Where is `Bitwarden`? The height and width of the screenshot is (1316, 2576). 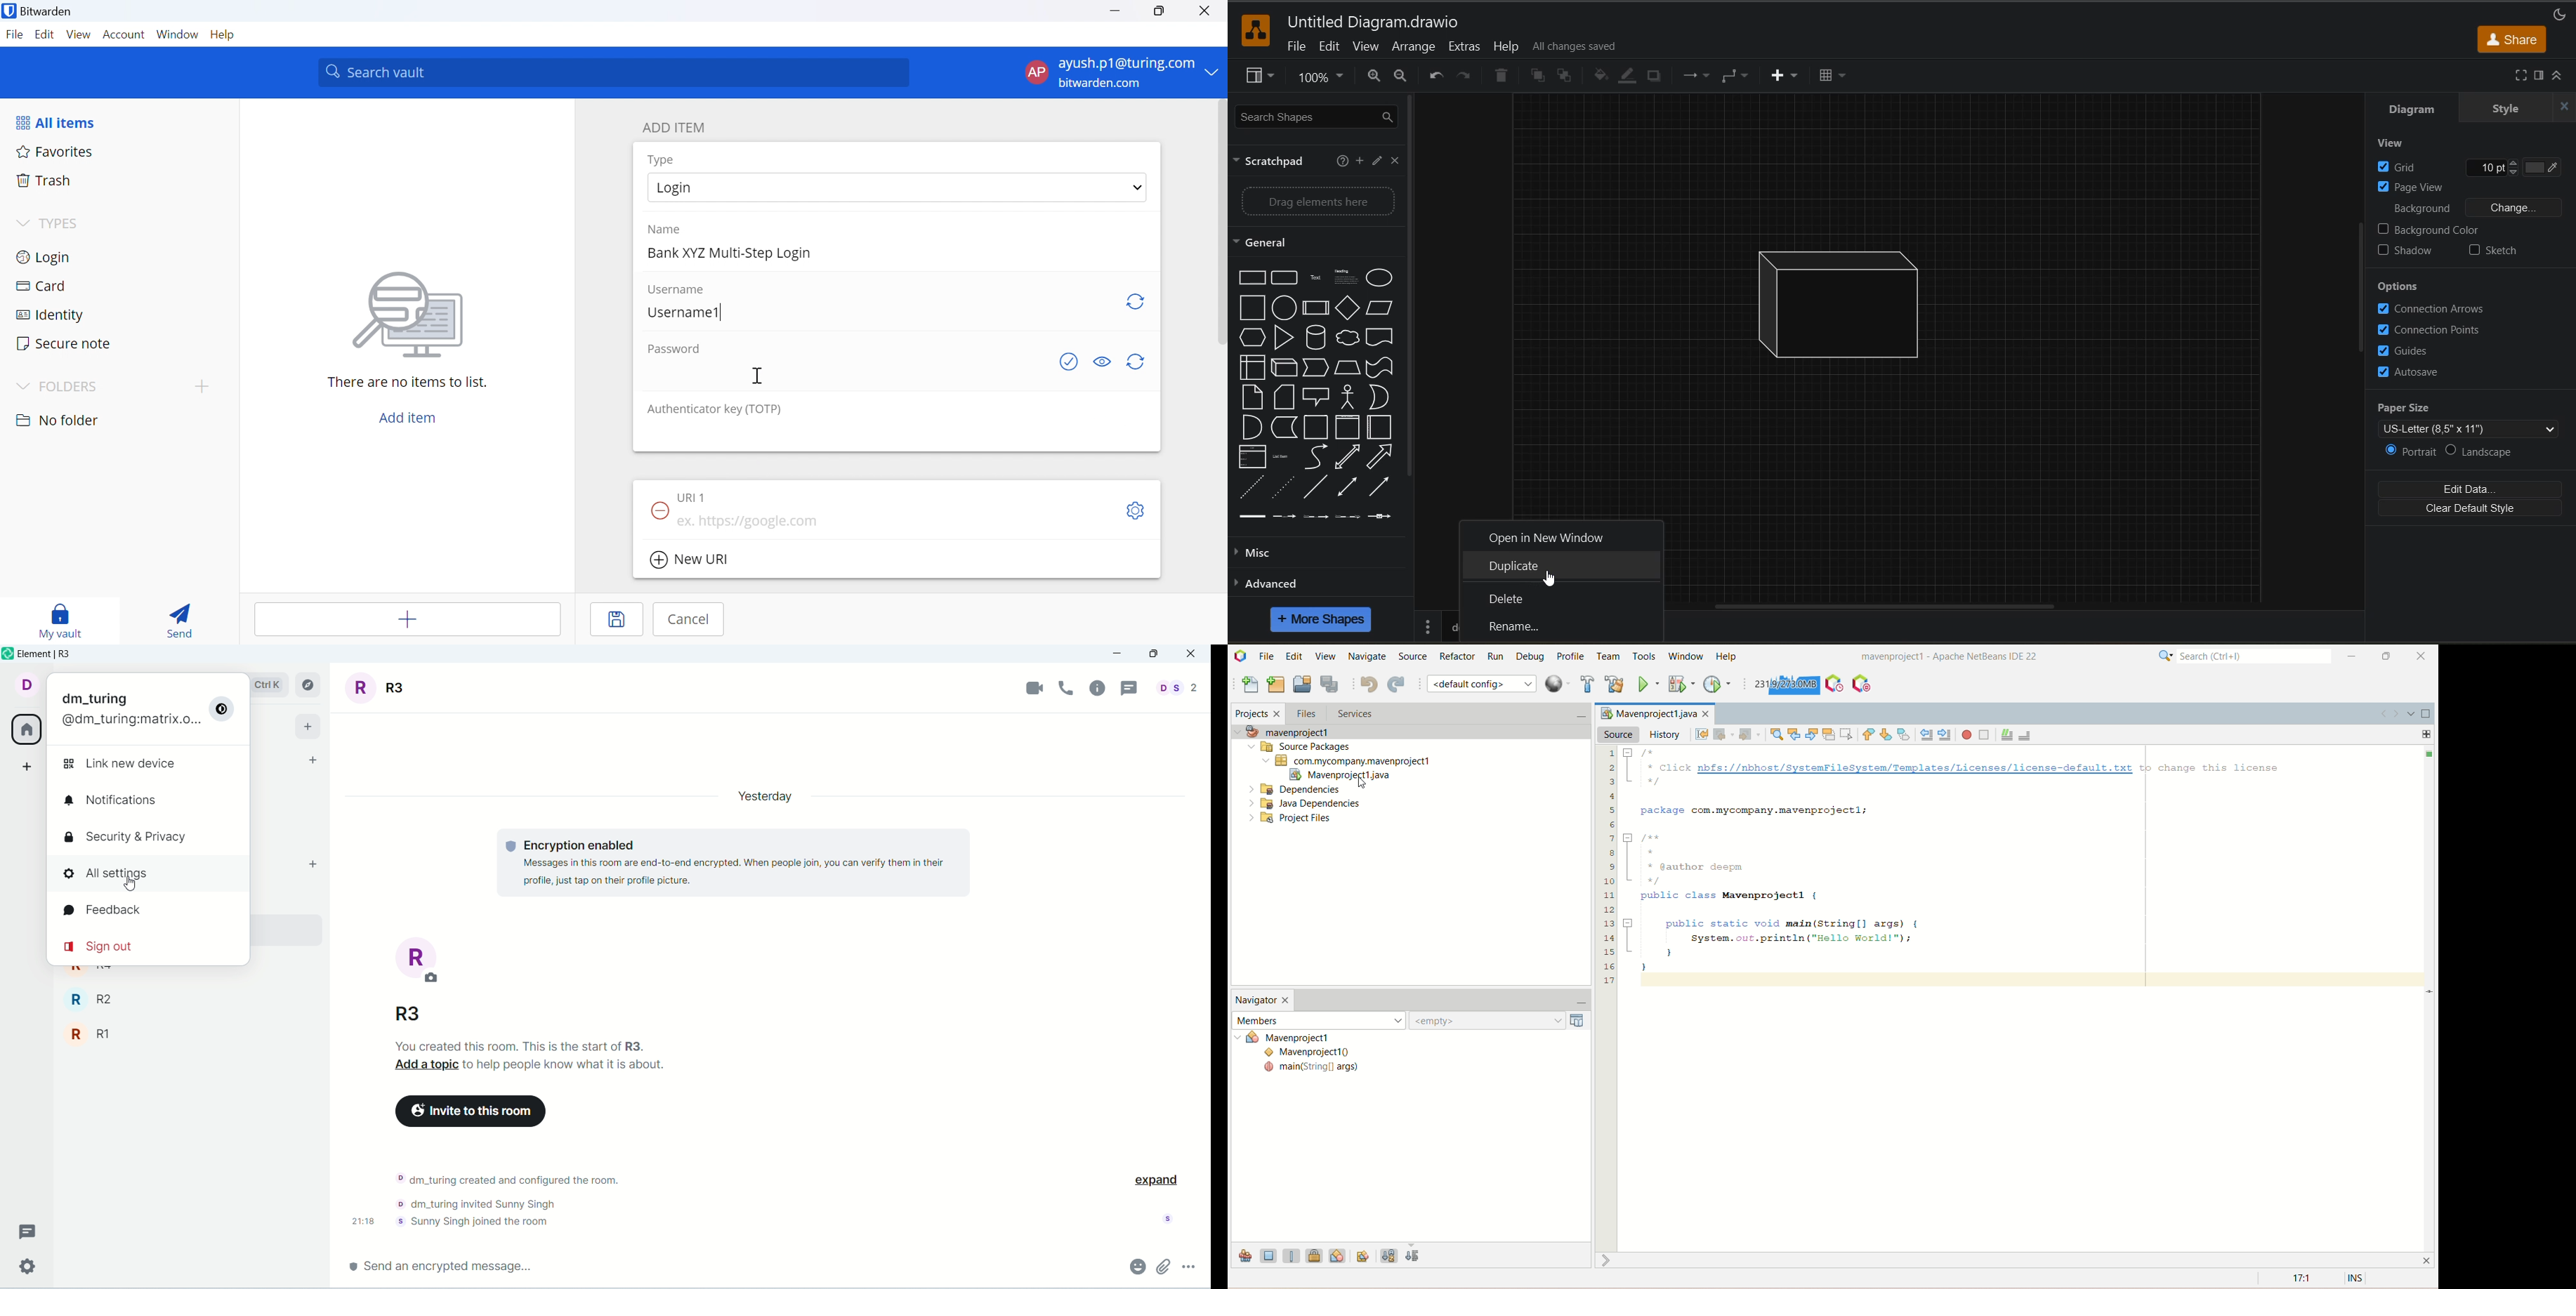
Bitwarden is located at coordinates (40, 13).